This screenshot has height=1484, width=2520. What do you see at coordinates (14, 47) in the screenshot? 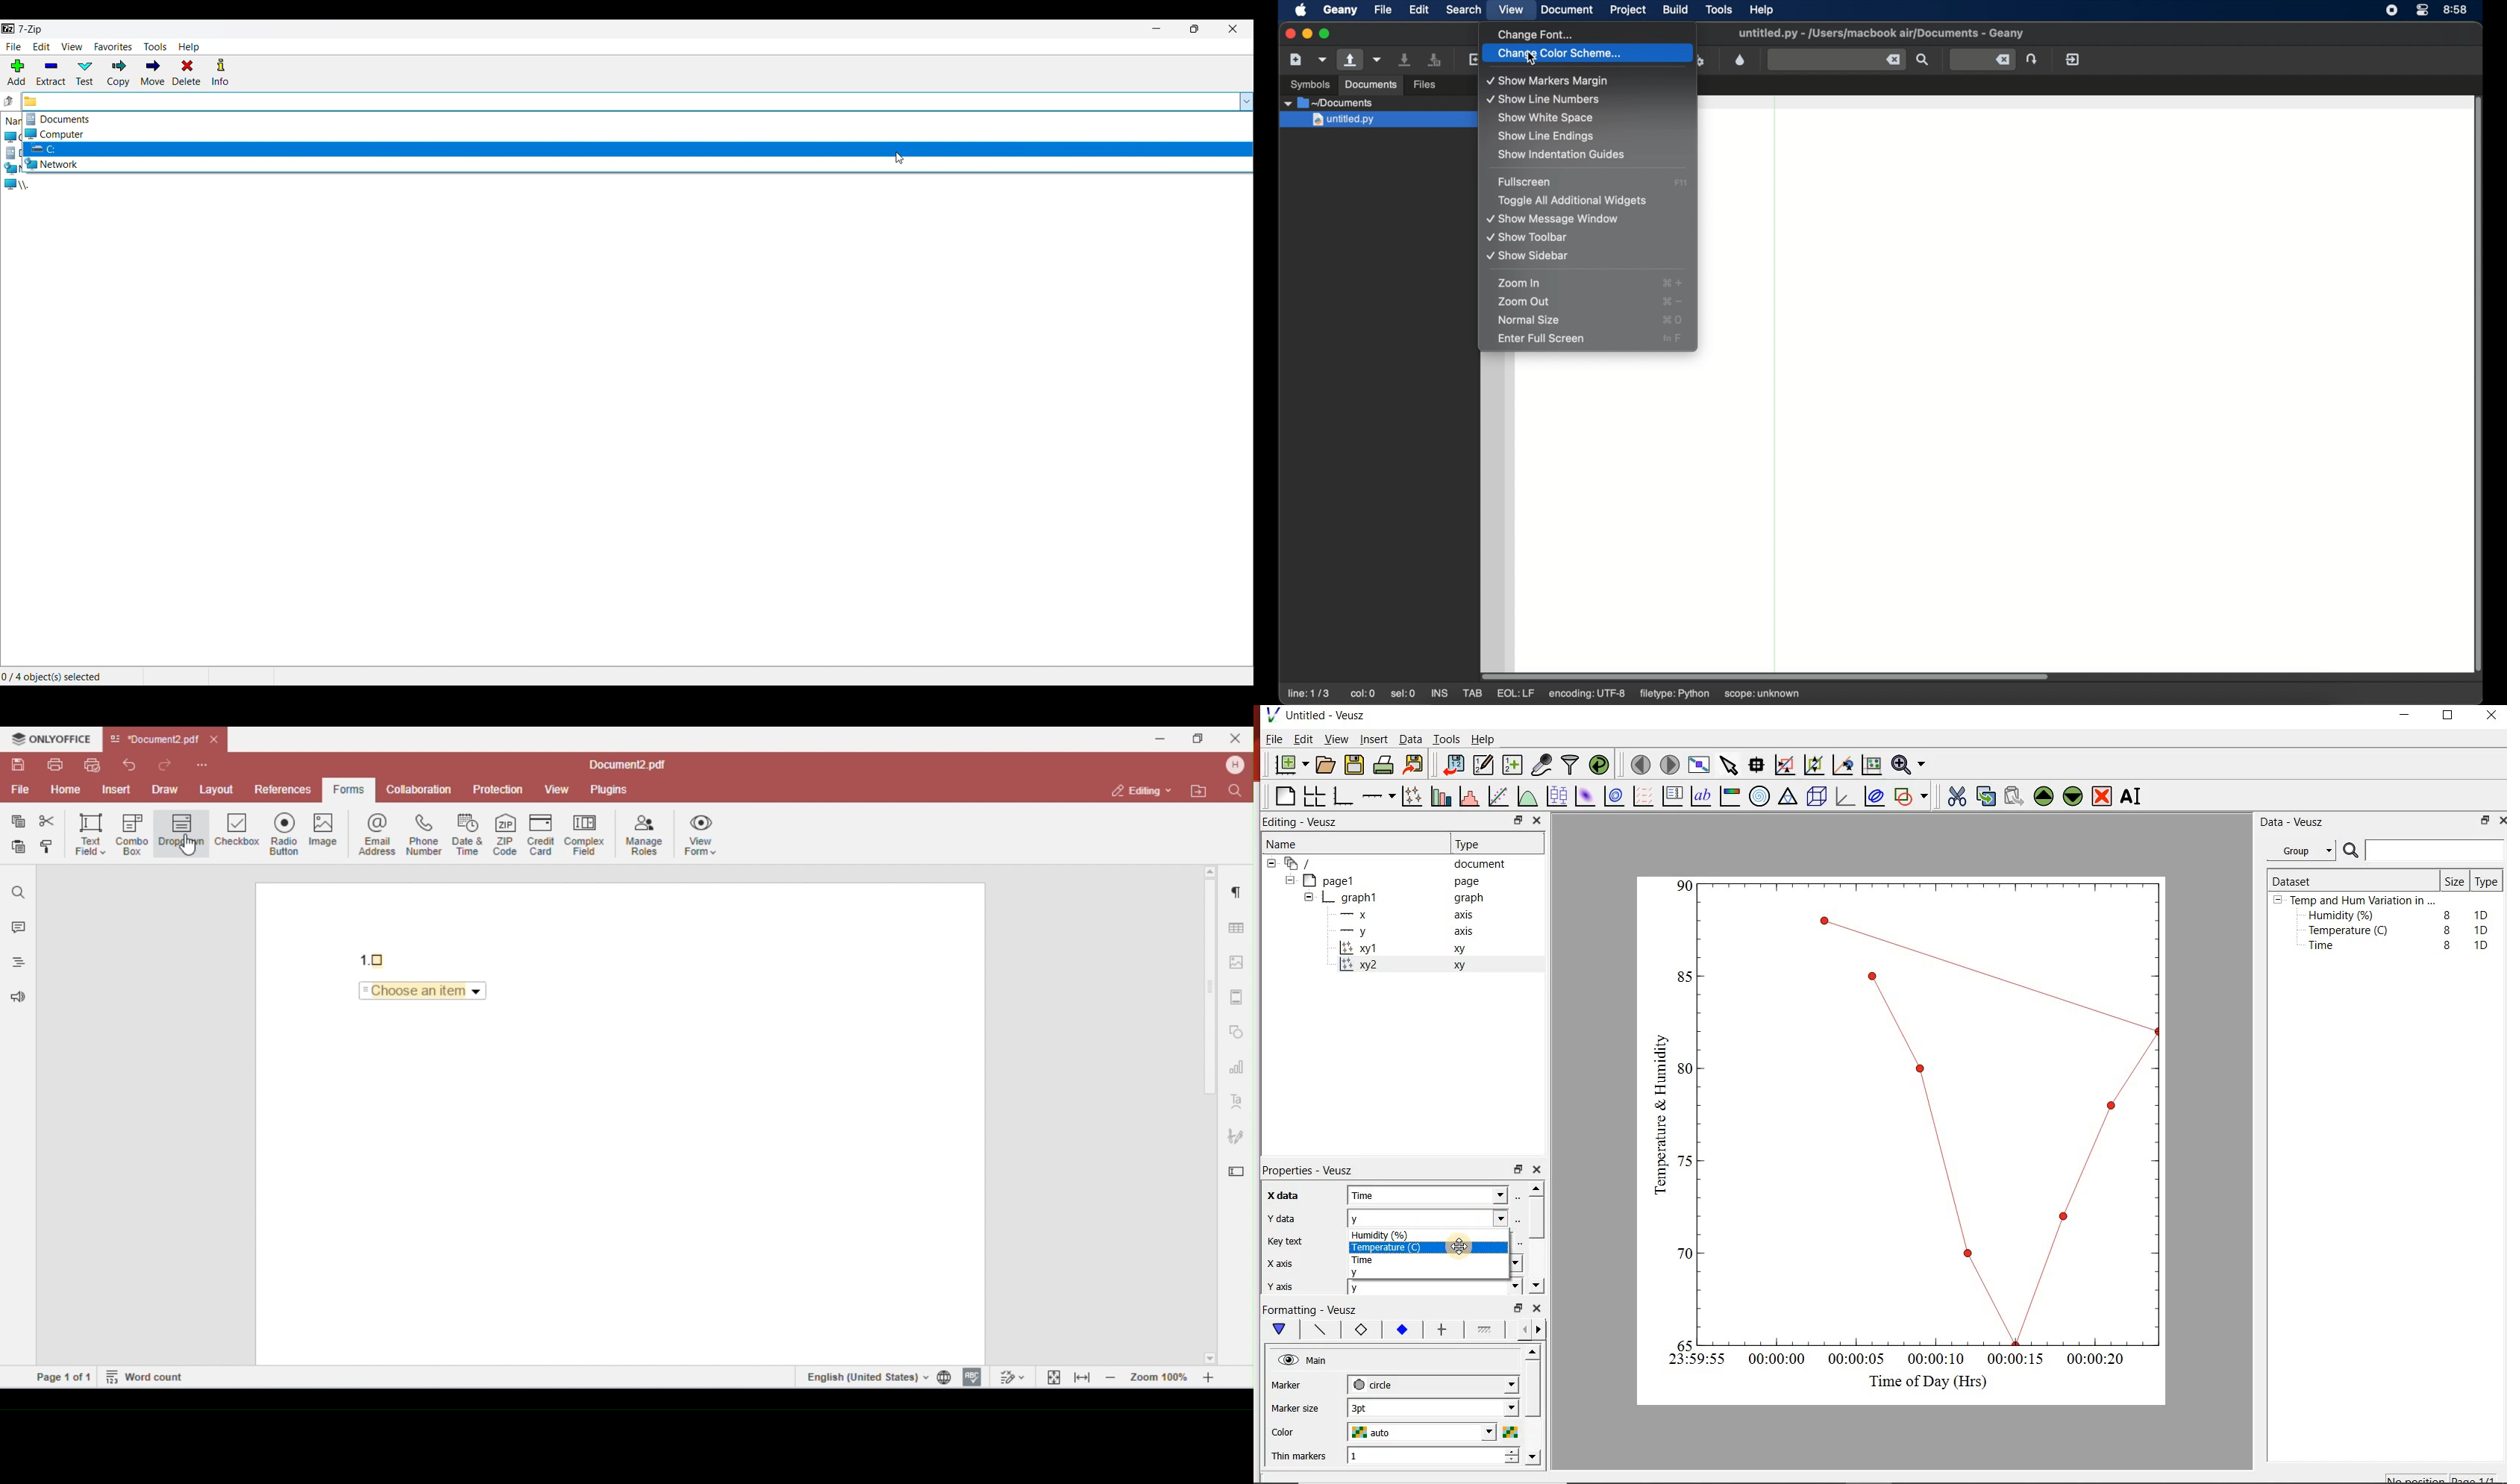
I see `File menu` at bounding box center [14, 47].